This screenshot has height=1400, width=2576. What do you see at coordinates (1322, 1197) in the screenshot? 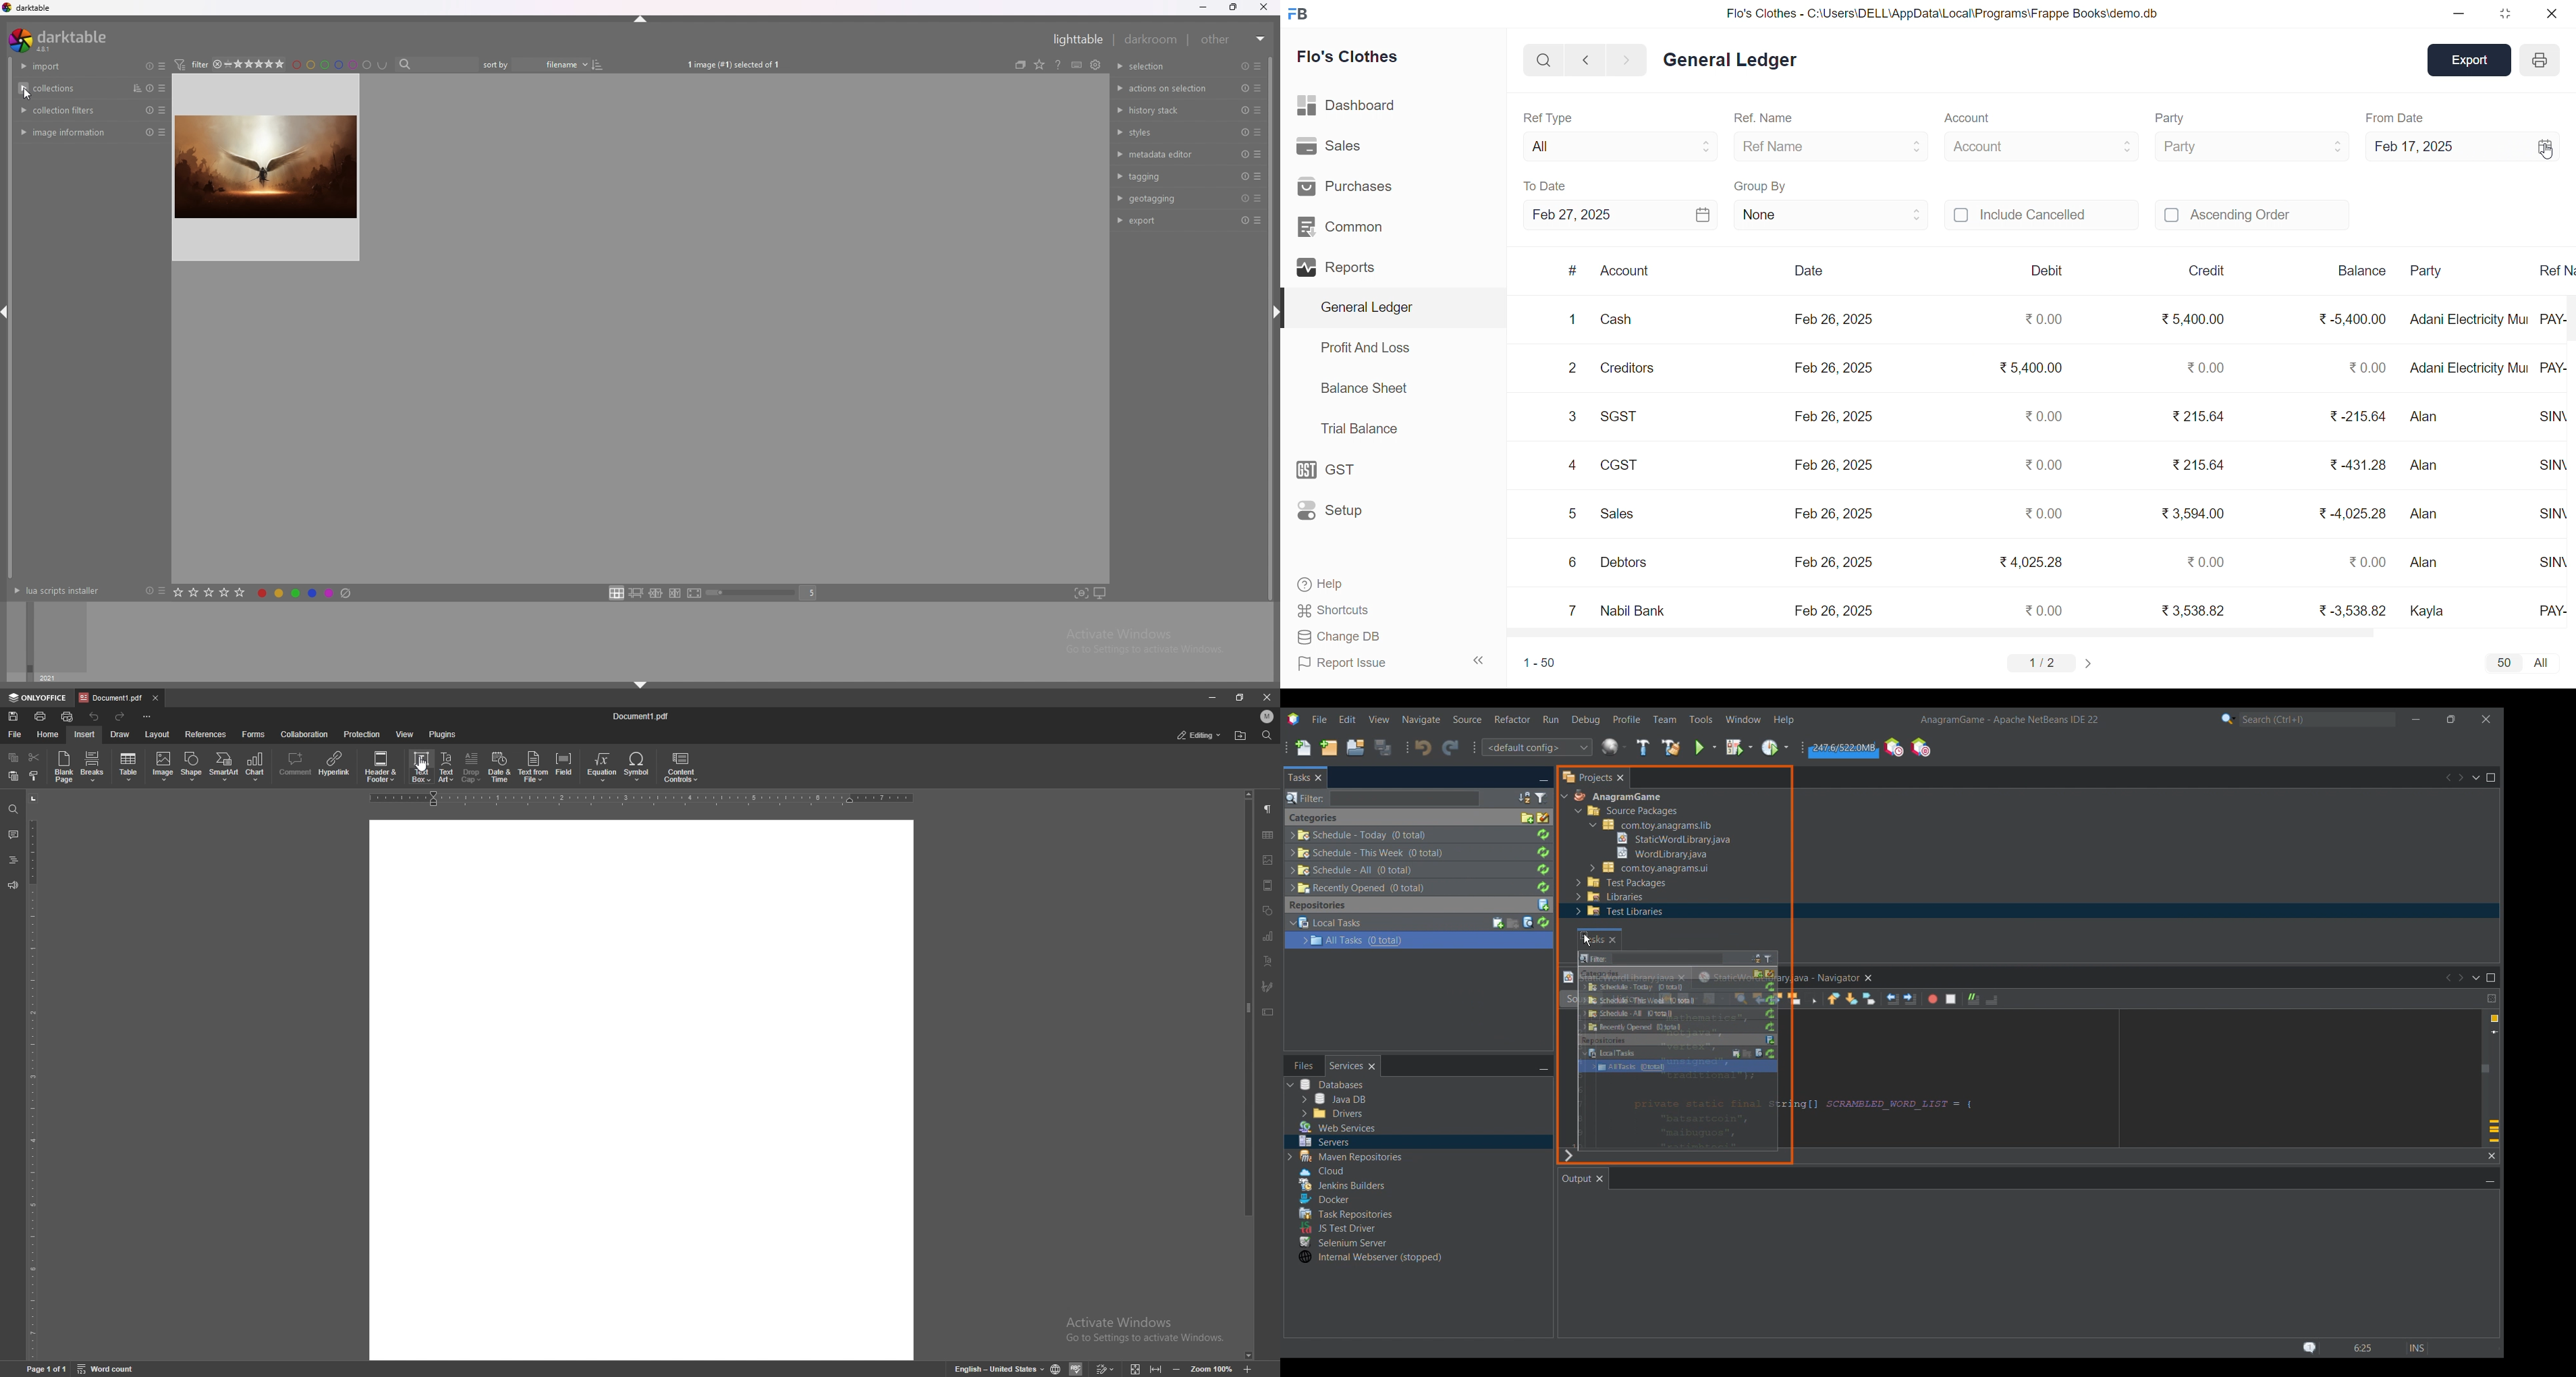
I see `` at bounding box center [1322, 1197].